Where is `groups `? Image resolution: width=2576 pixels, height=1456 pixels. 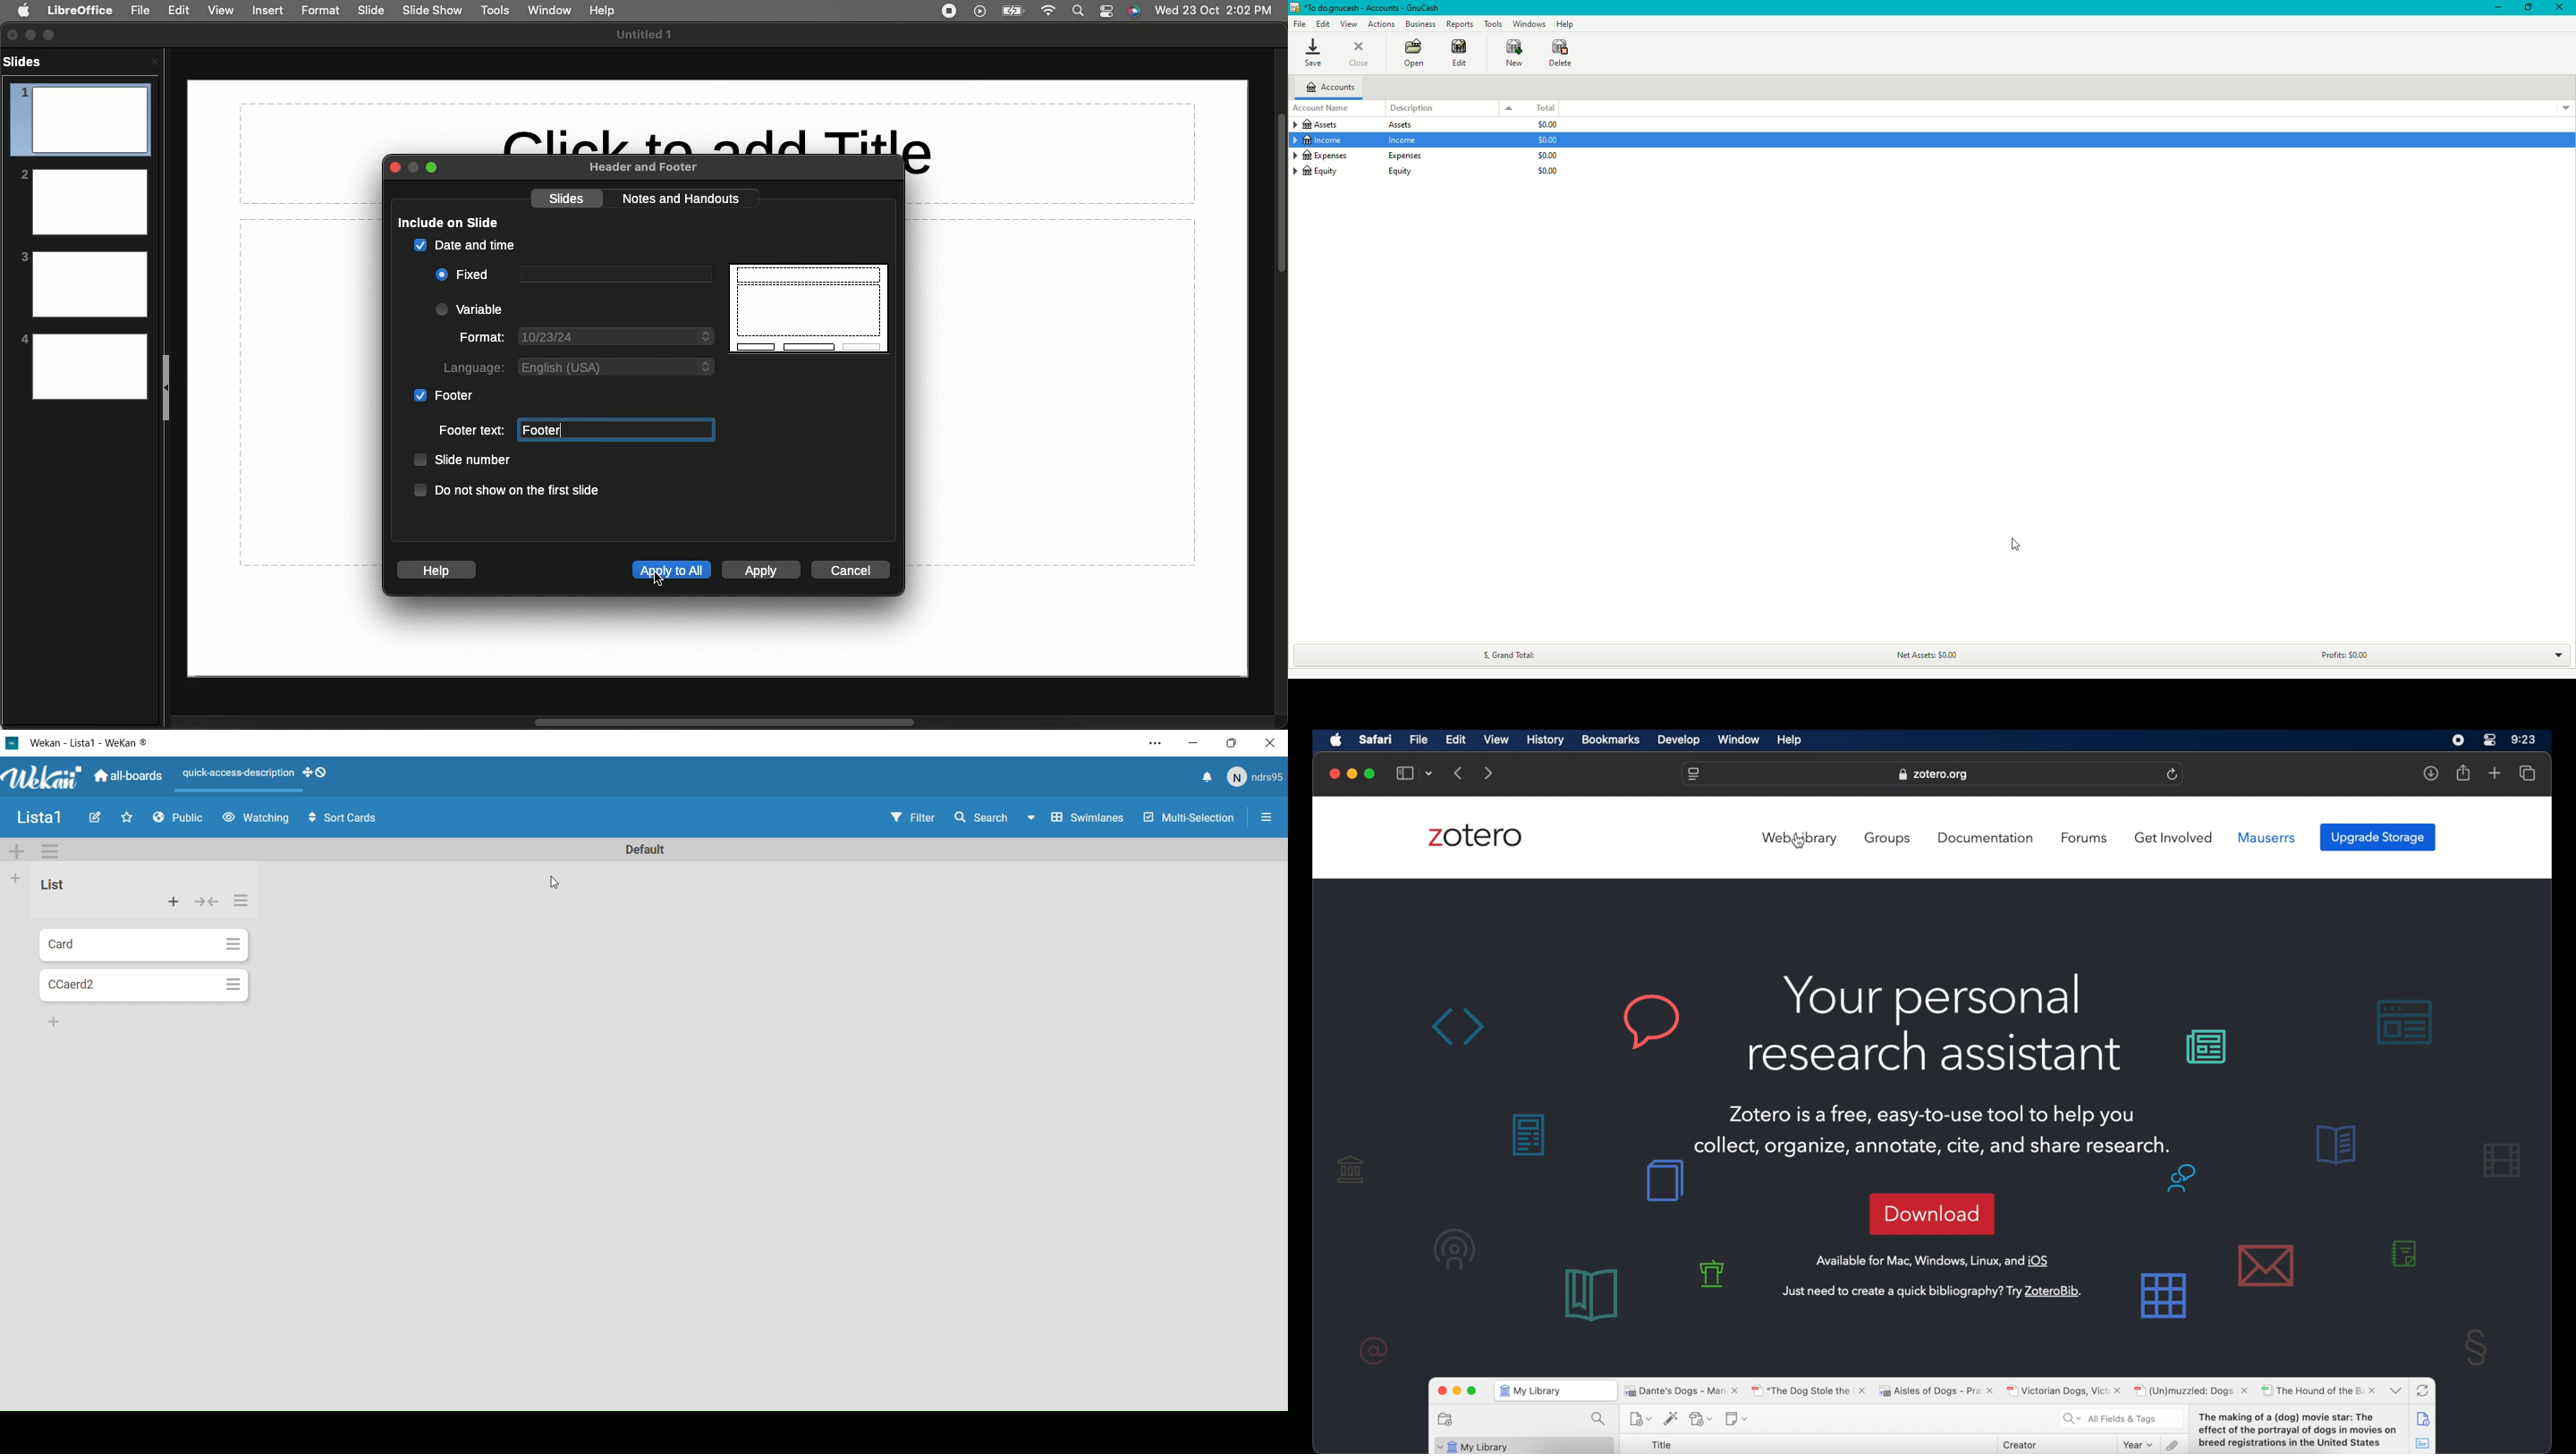
groups  is located at coordinates (1888, 838).